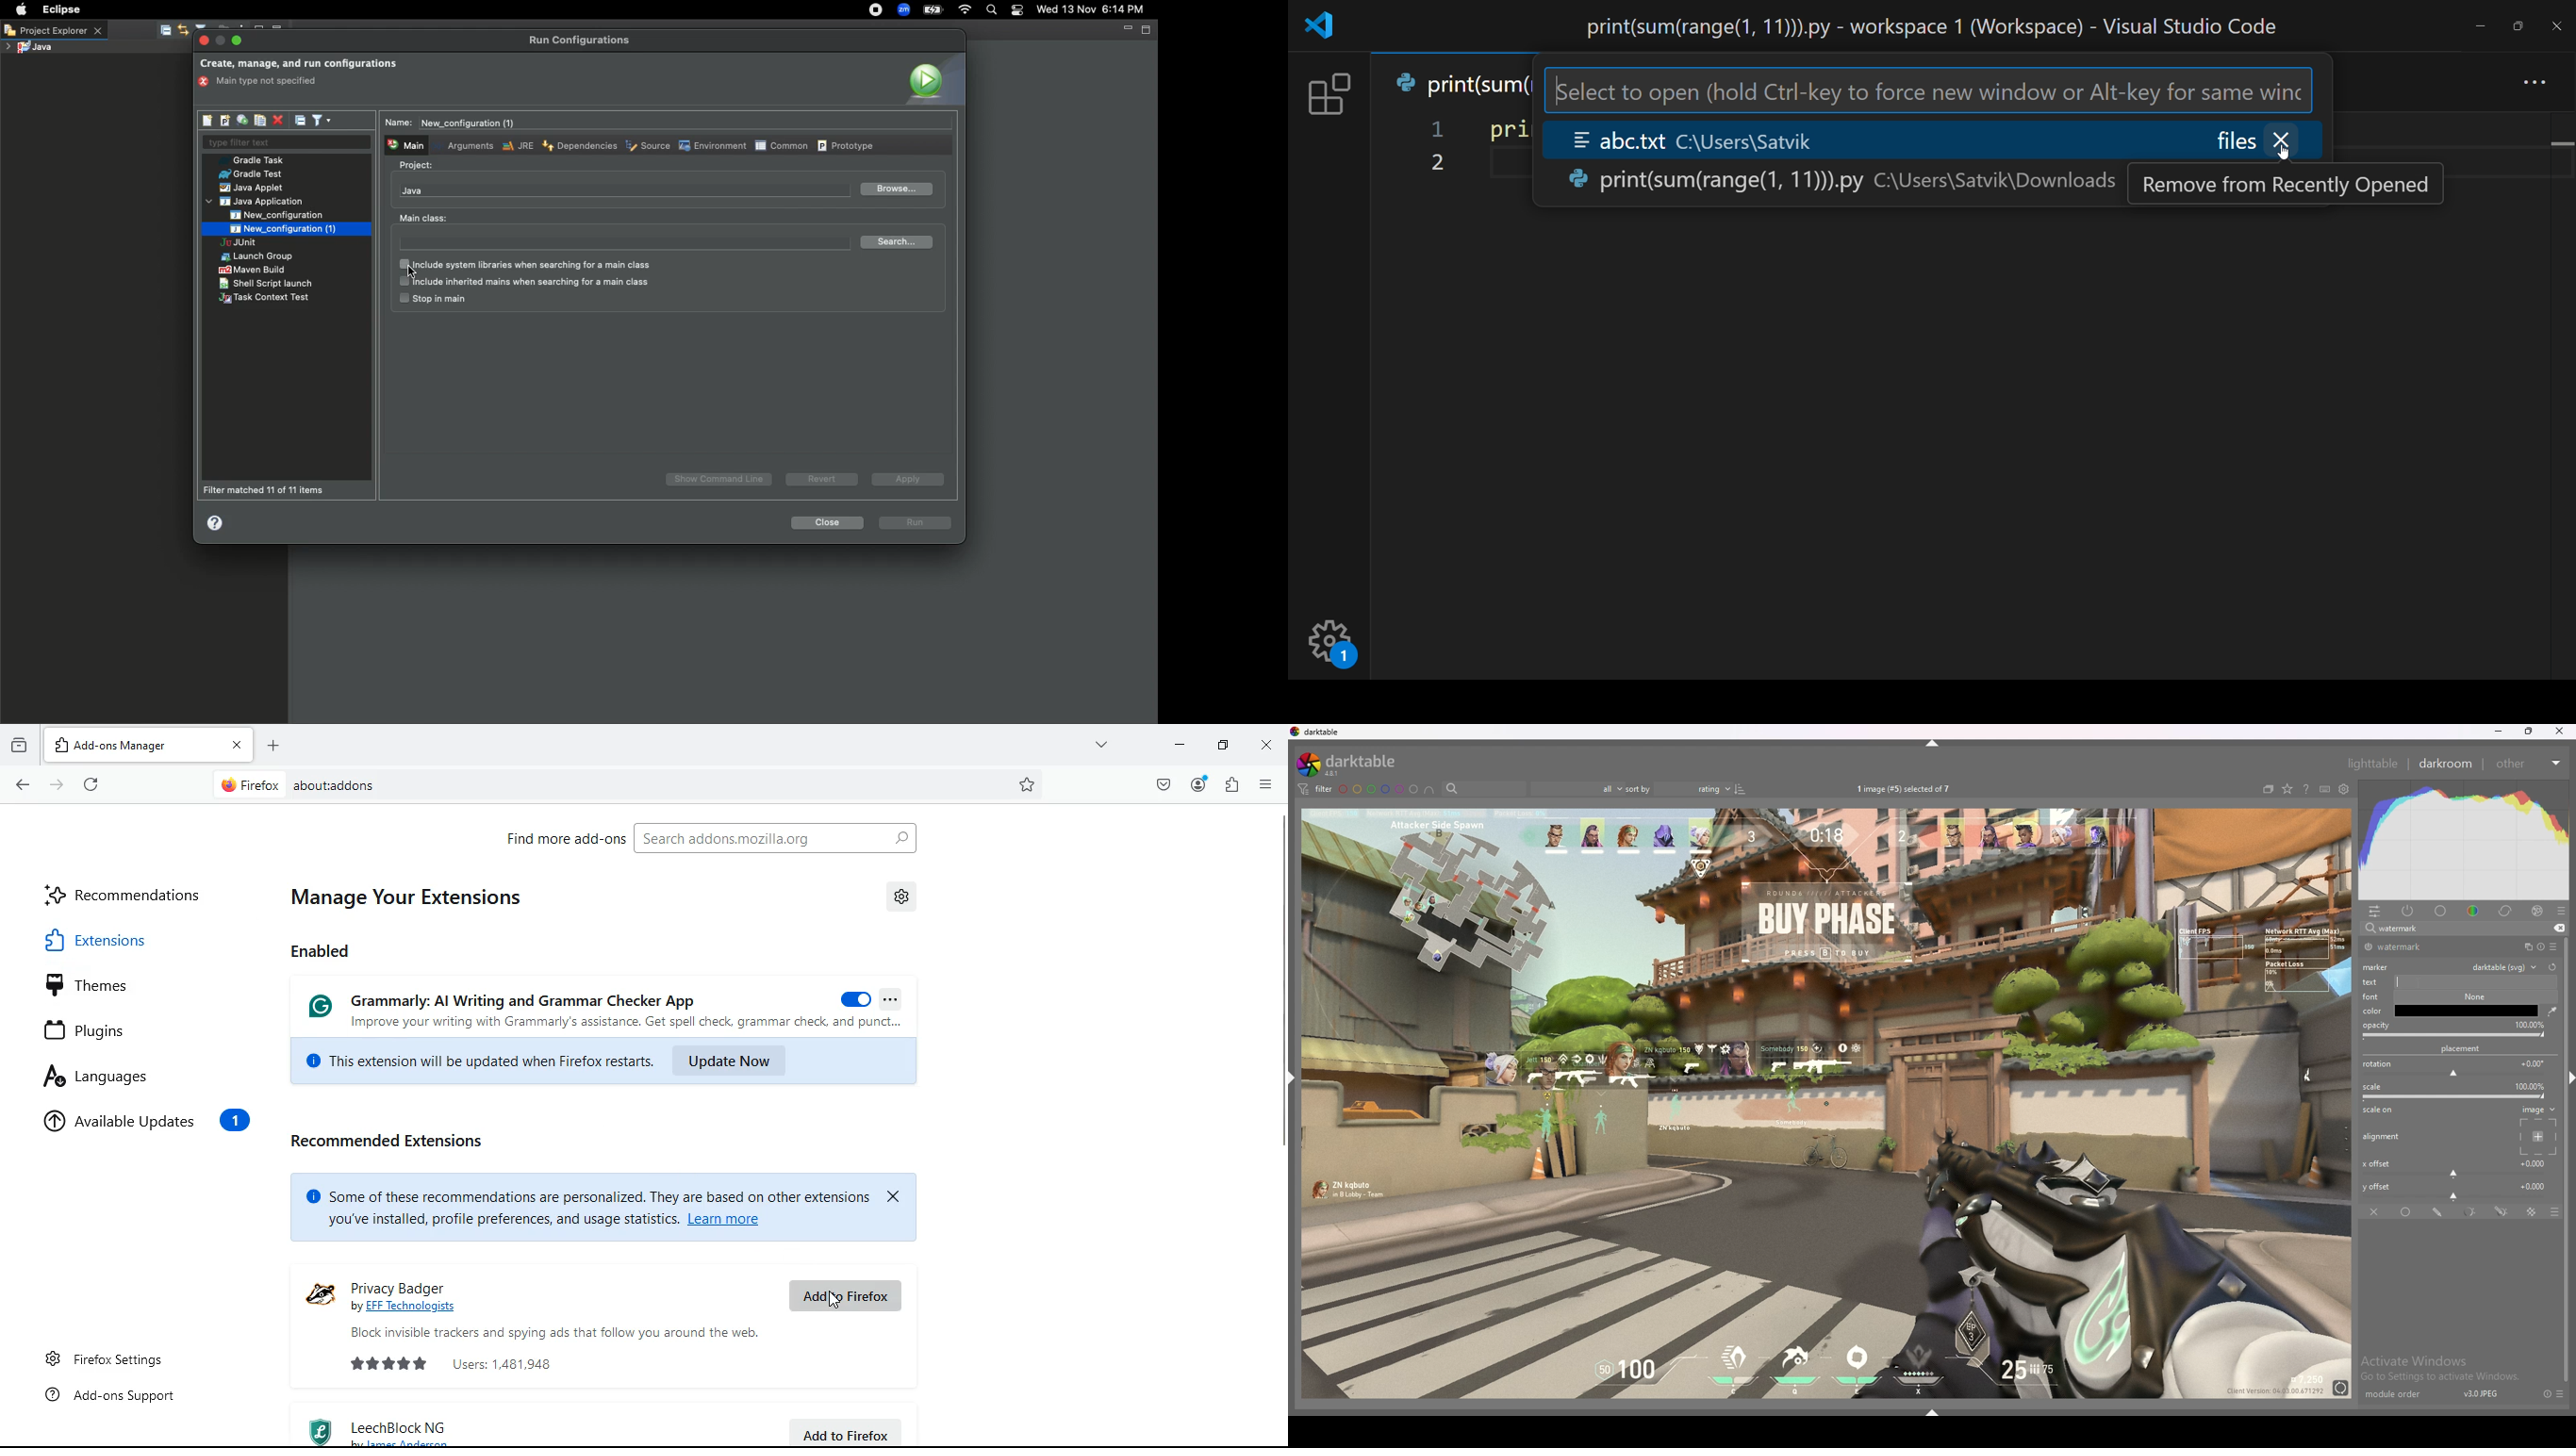 This screenshot has width=2576, height=1456. Describe the element at coordinates (1825, 1102) in the screenshot. I see `photo` at that location.